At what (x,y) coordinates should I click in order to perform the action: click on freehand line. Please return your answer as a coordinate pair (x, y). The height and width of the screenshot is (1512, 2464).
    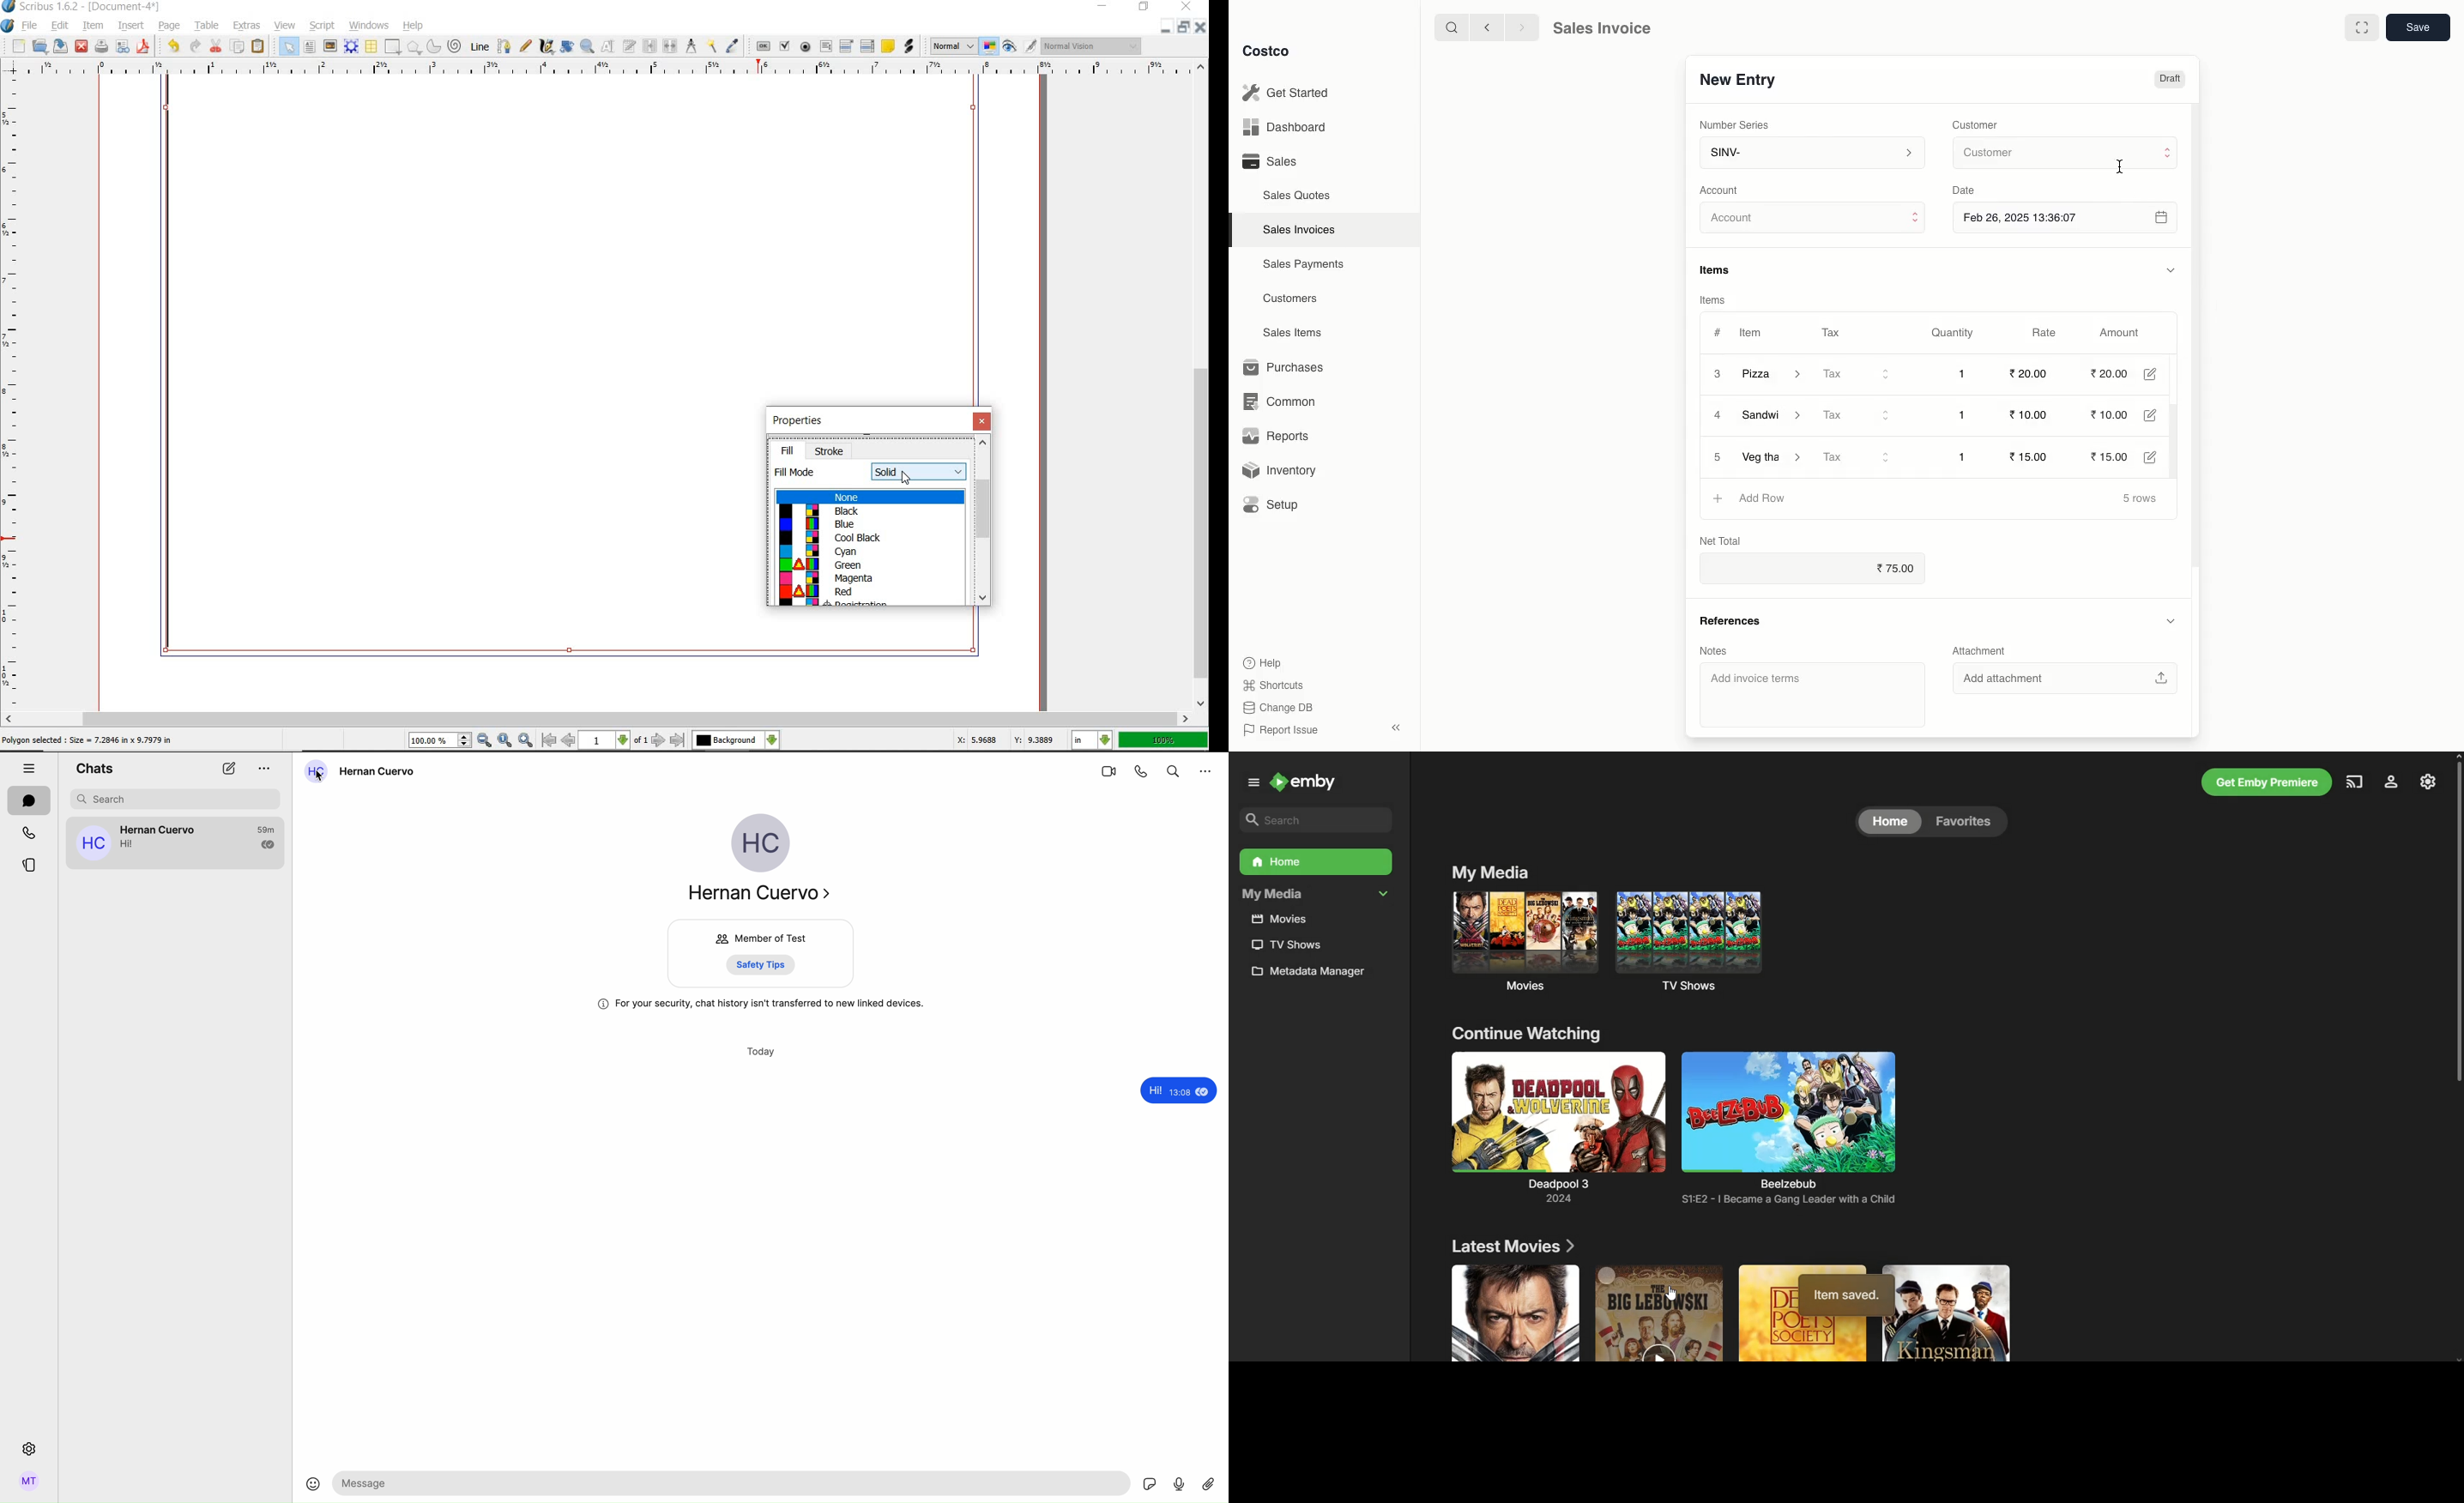
    Looking at the image, I should click on (527, 47).